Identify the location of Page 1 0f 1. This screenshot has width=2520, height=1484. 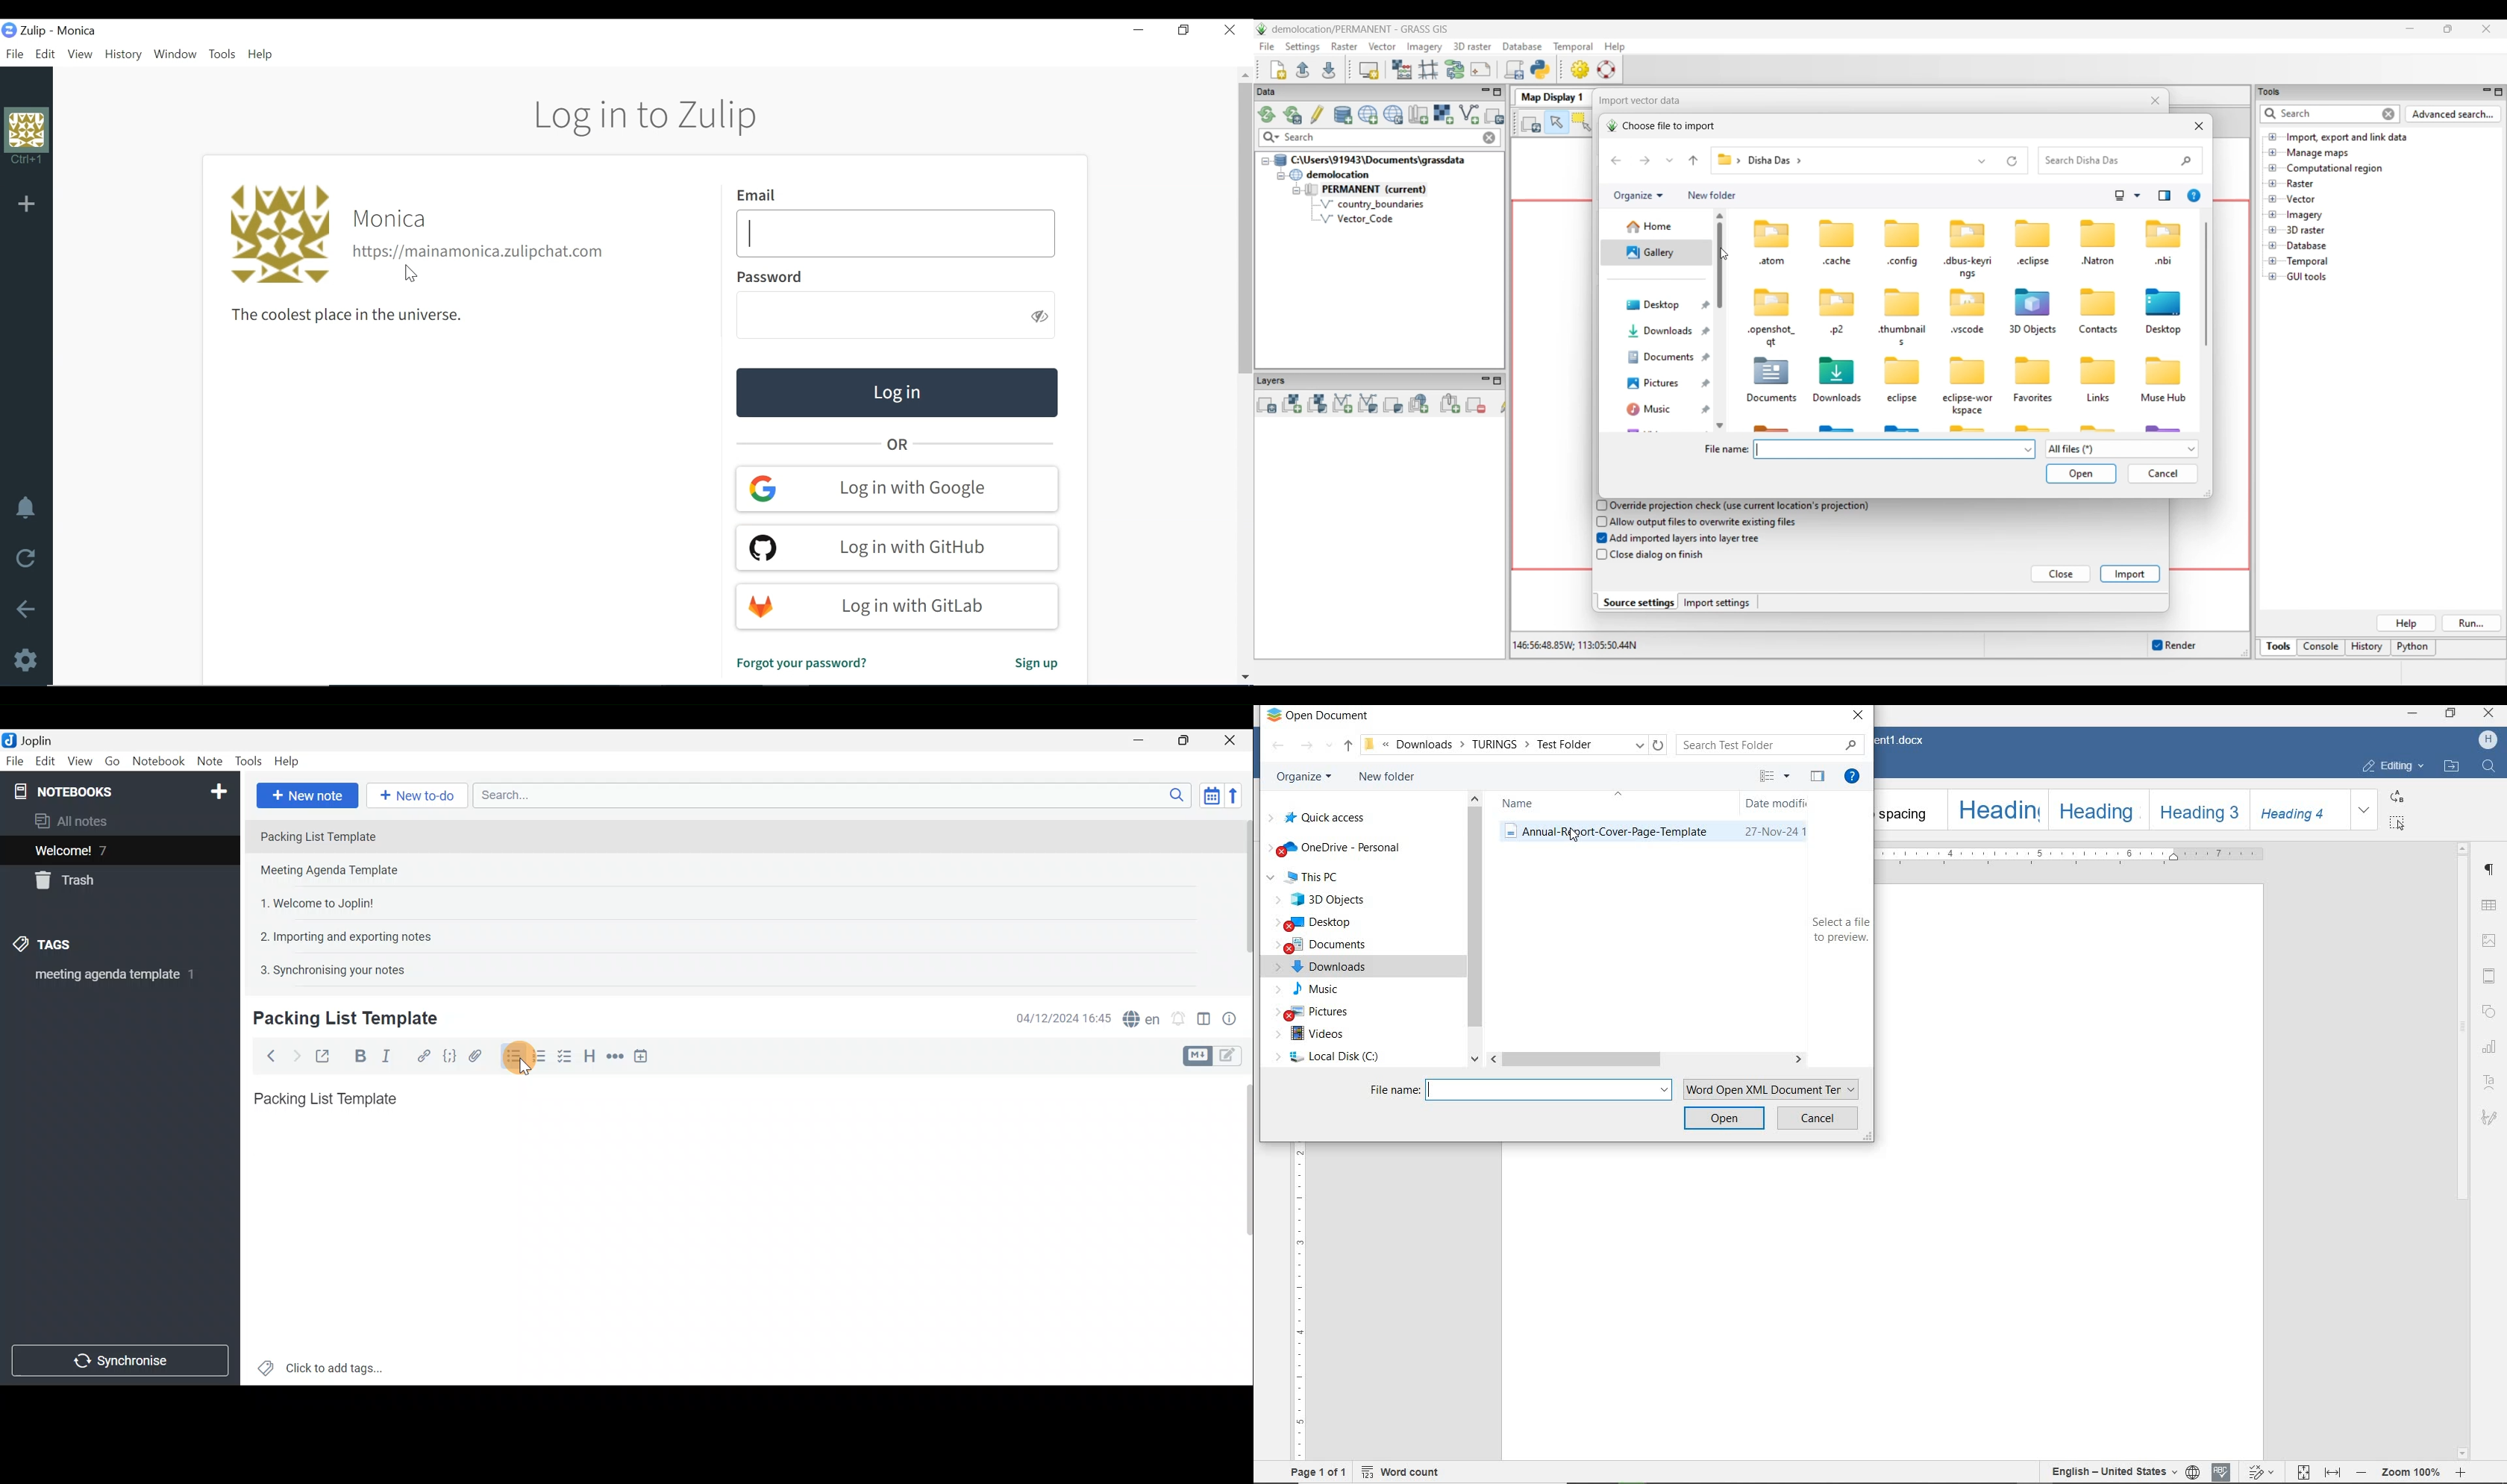
(1318, 1471).